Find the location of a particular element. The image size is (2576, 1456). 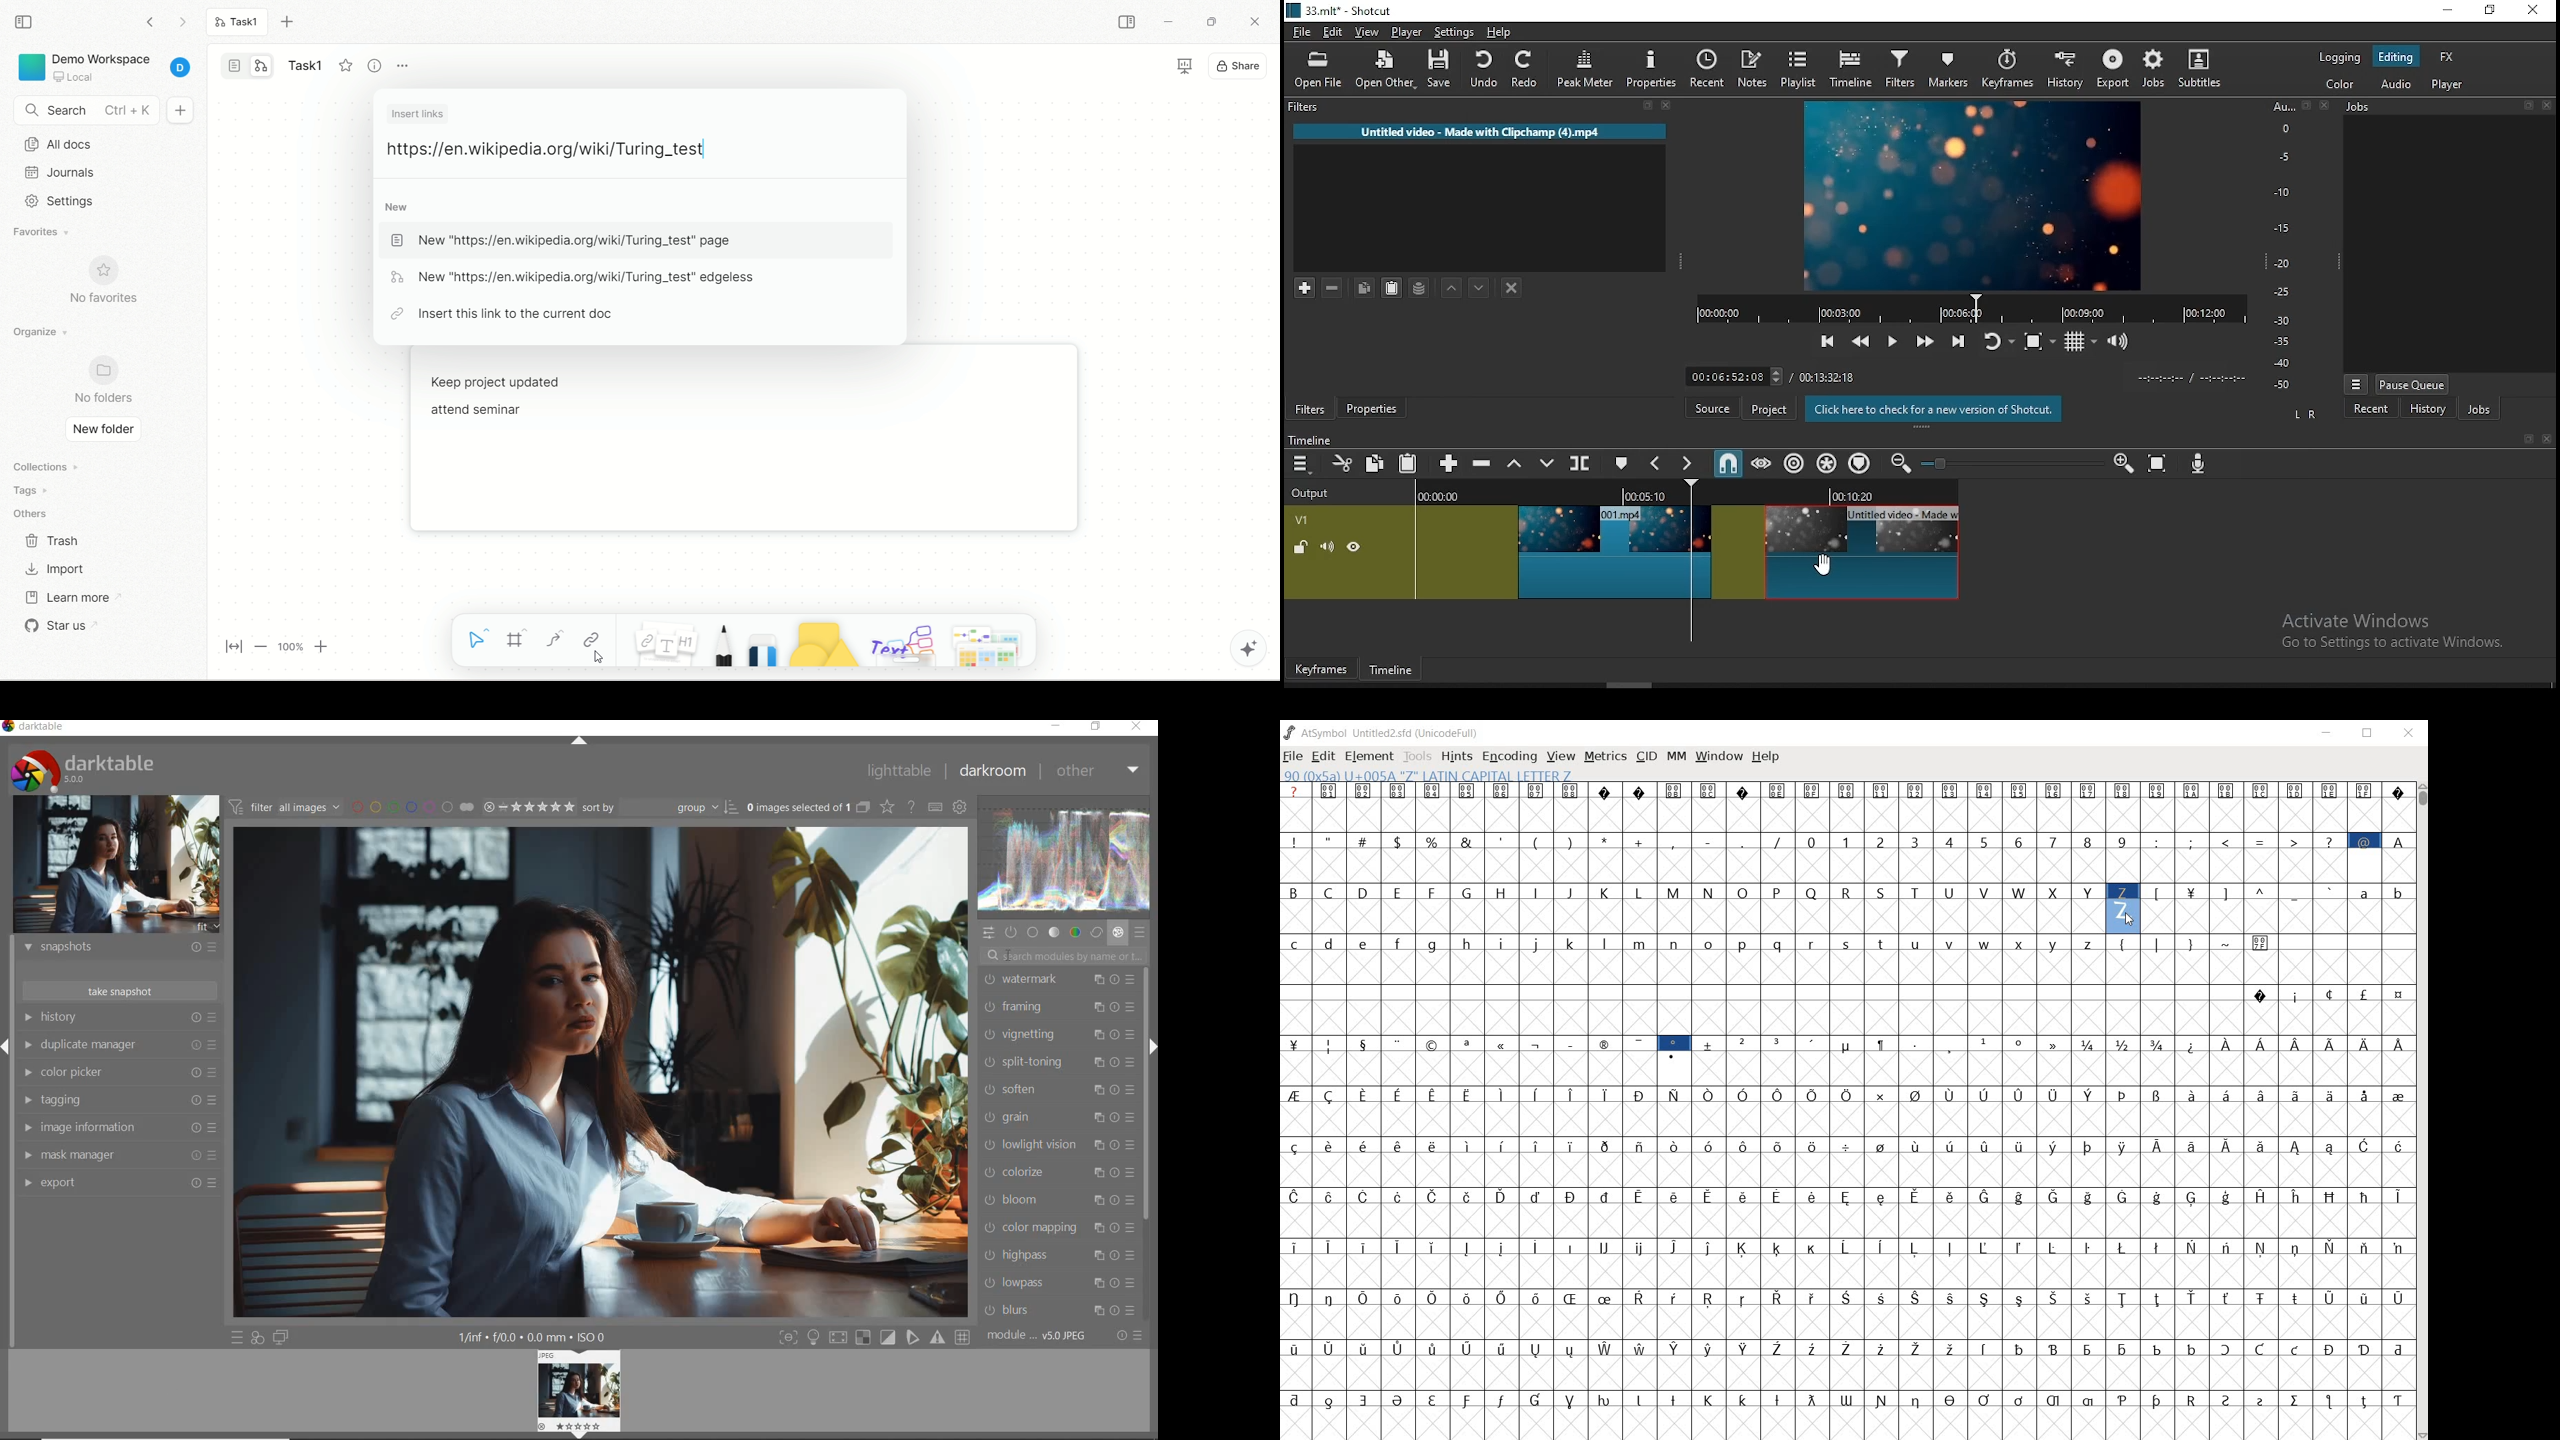

watermark is located at coordinates (1060, 980).